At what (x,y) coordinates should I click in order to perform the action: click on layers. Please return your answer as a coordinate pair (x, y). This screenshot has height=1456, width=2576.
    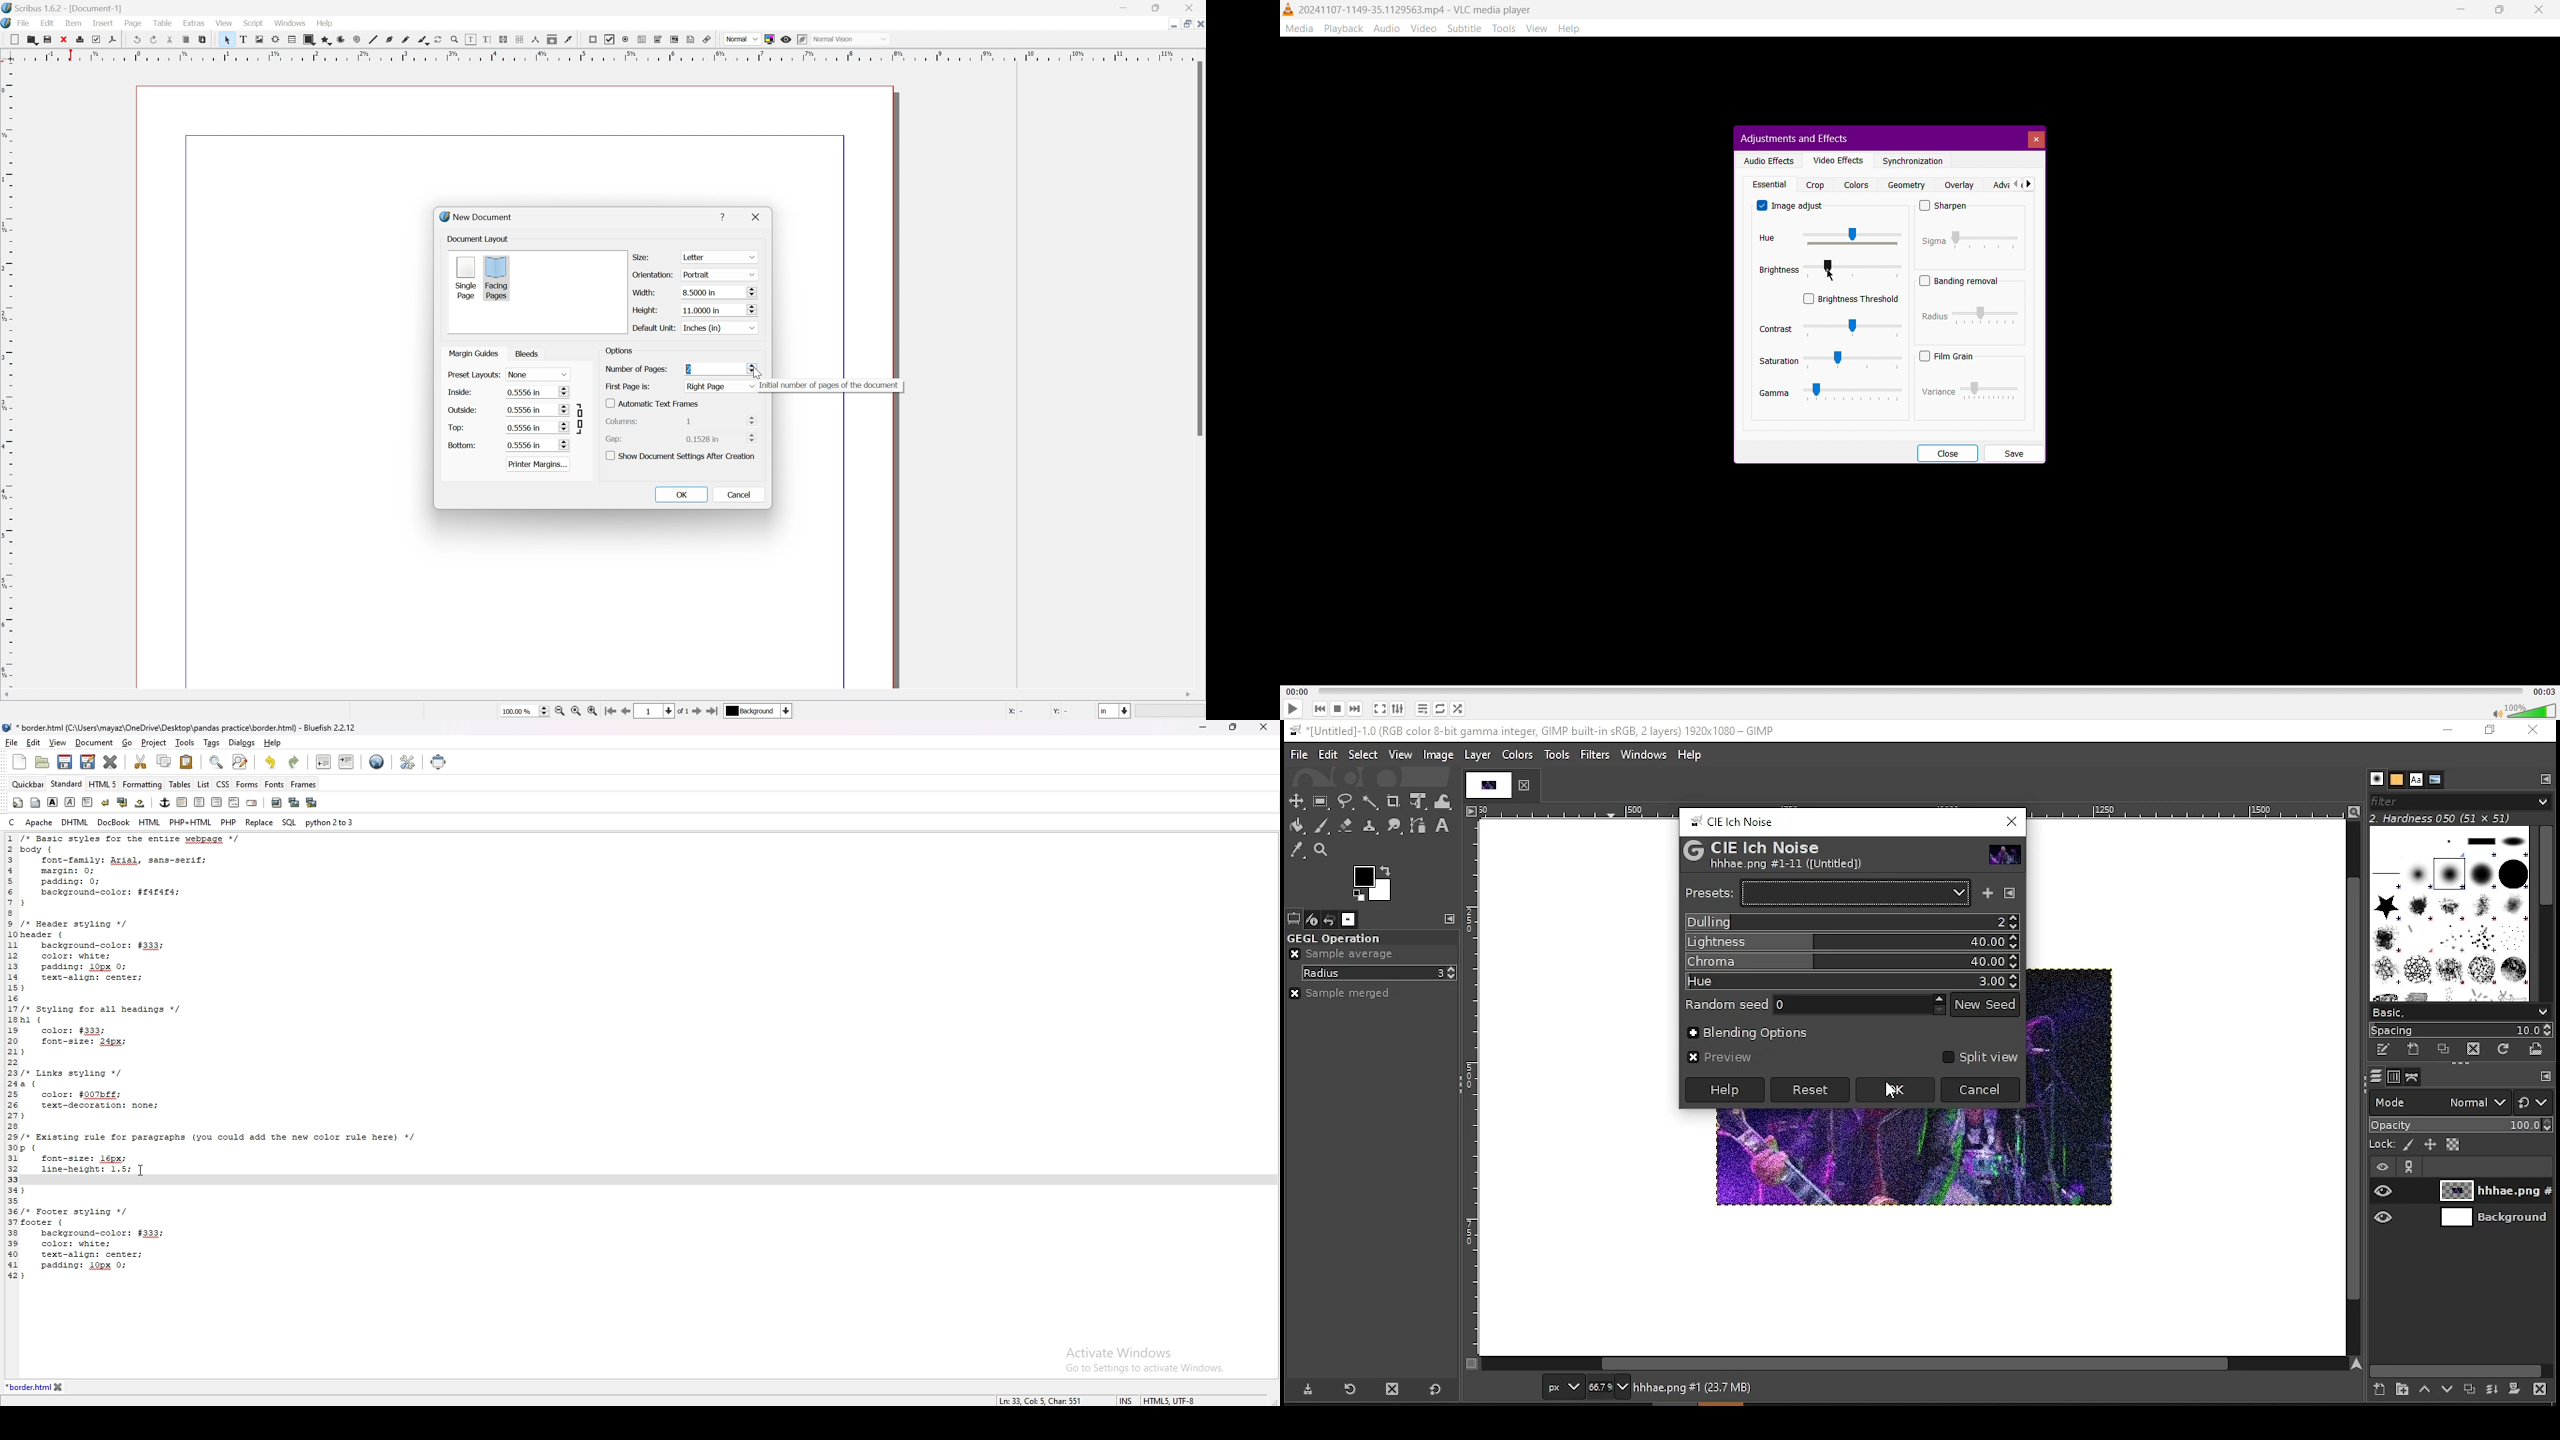
    Looking at the image, I should click on (2372, 1078).